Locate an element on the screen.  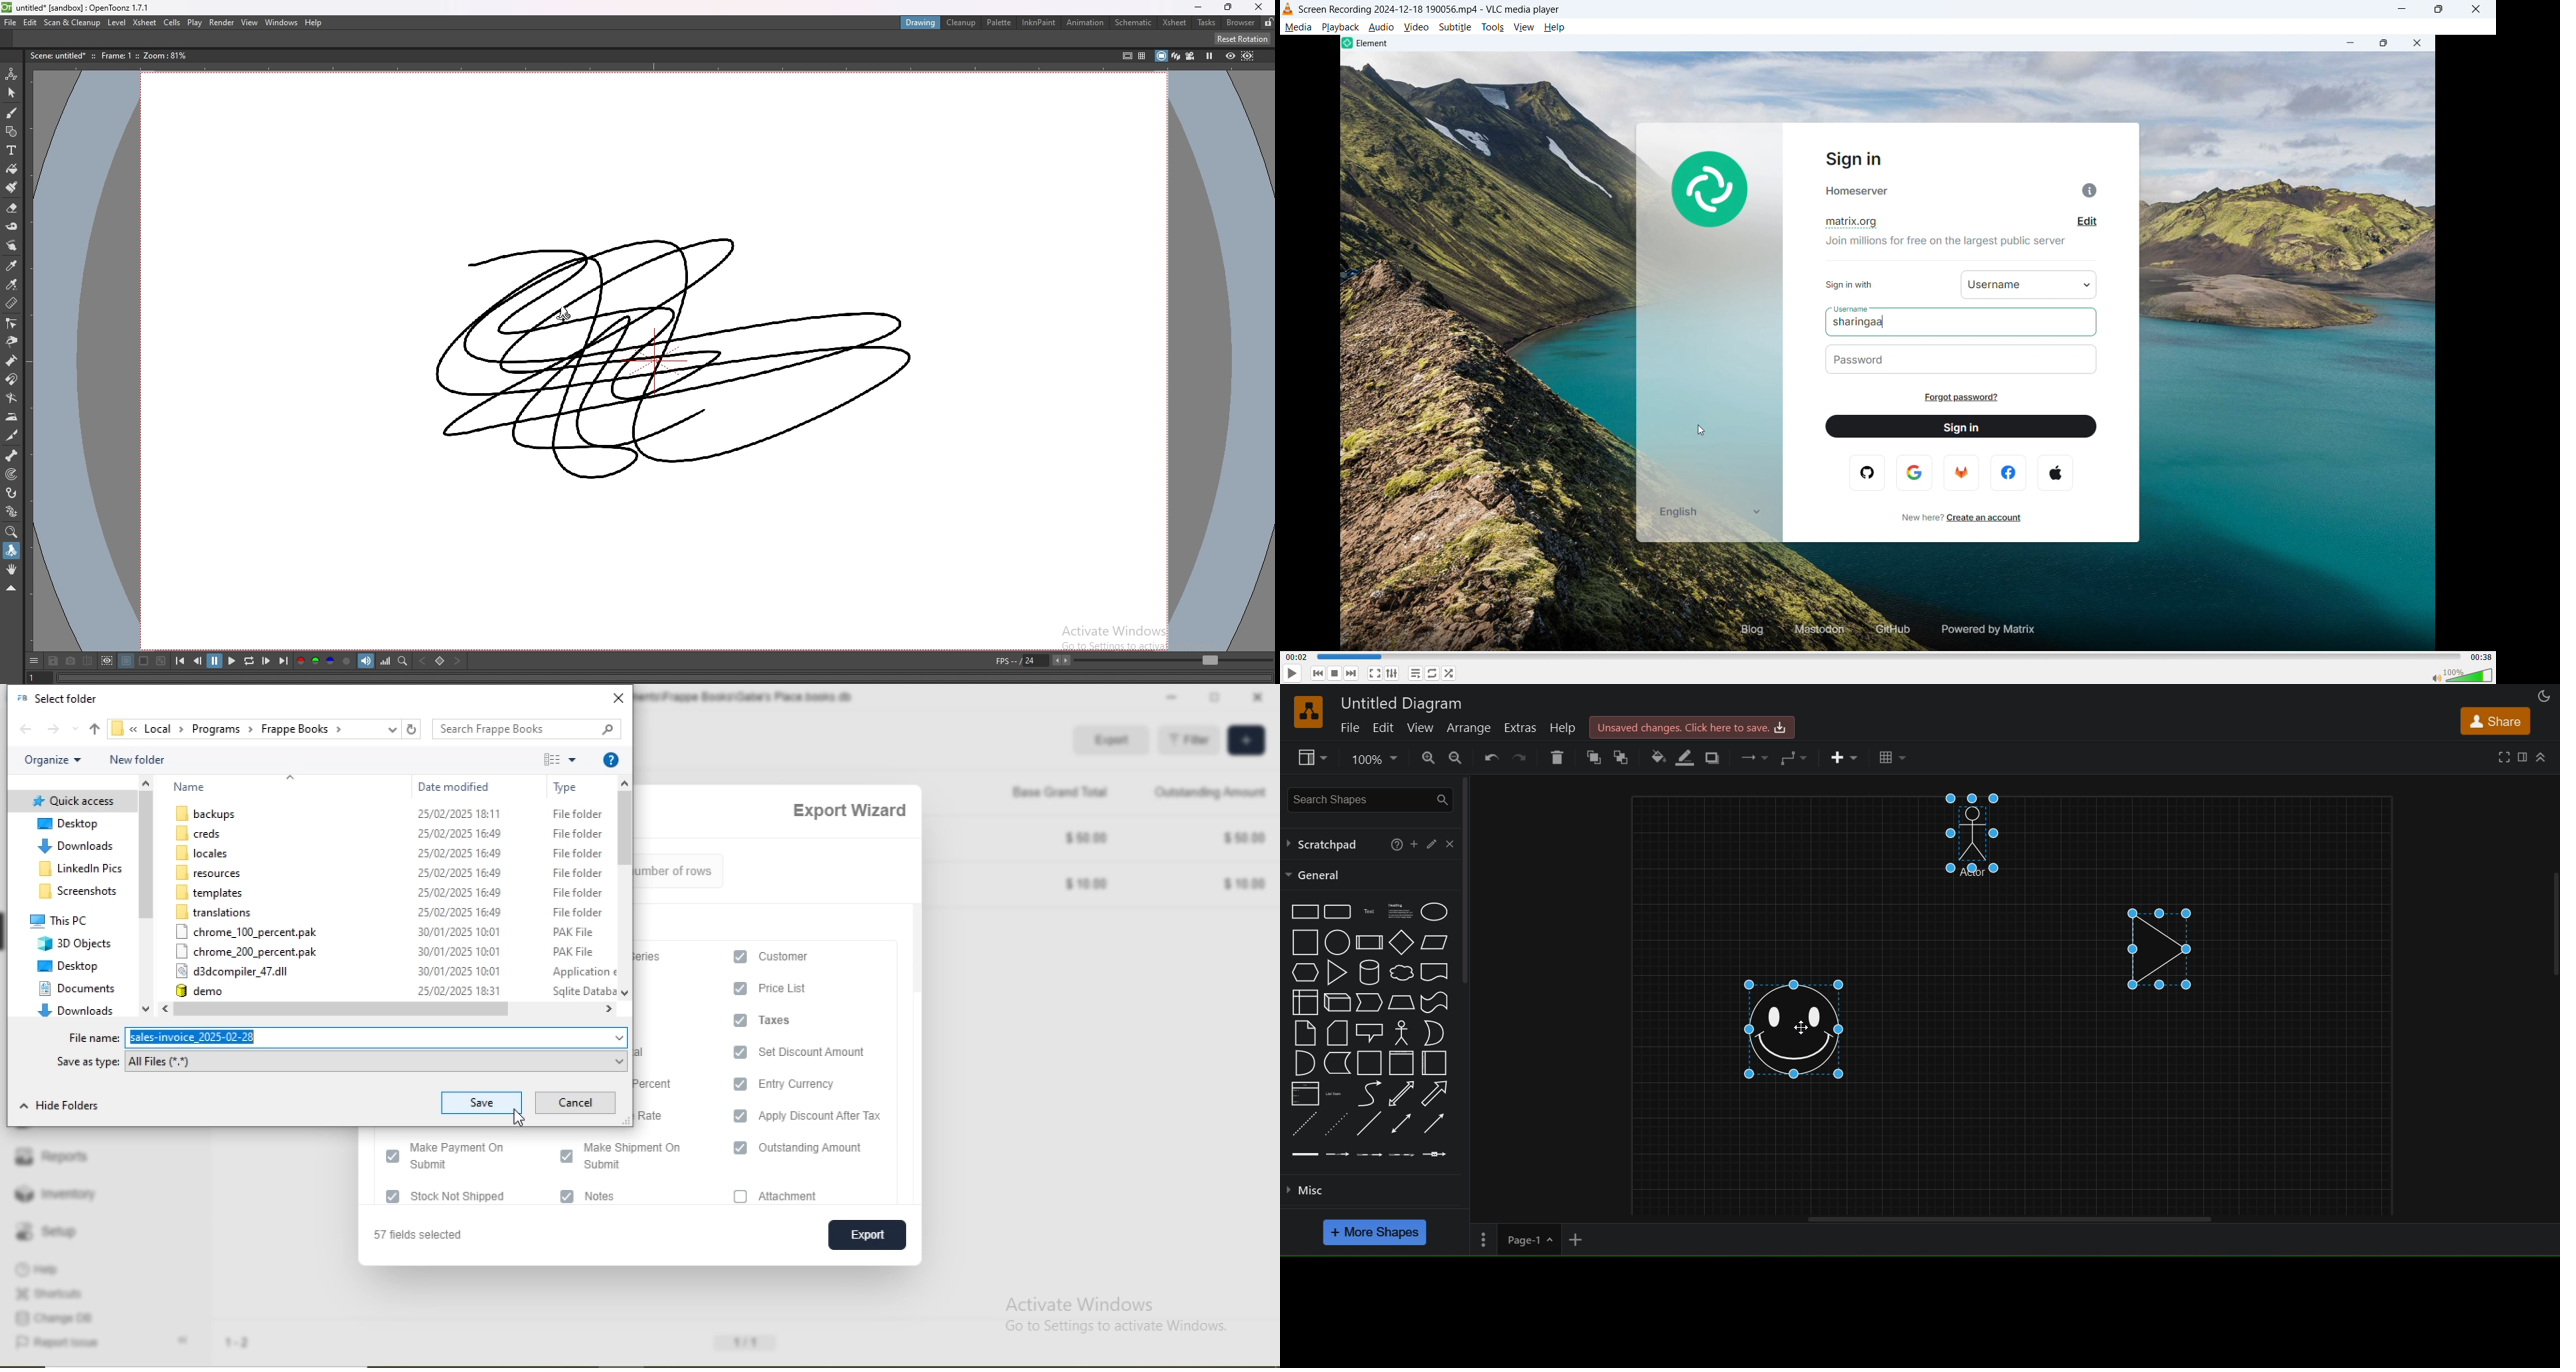
checkbox is located at coordinates (740, 1084).